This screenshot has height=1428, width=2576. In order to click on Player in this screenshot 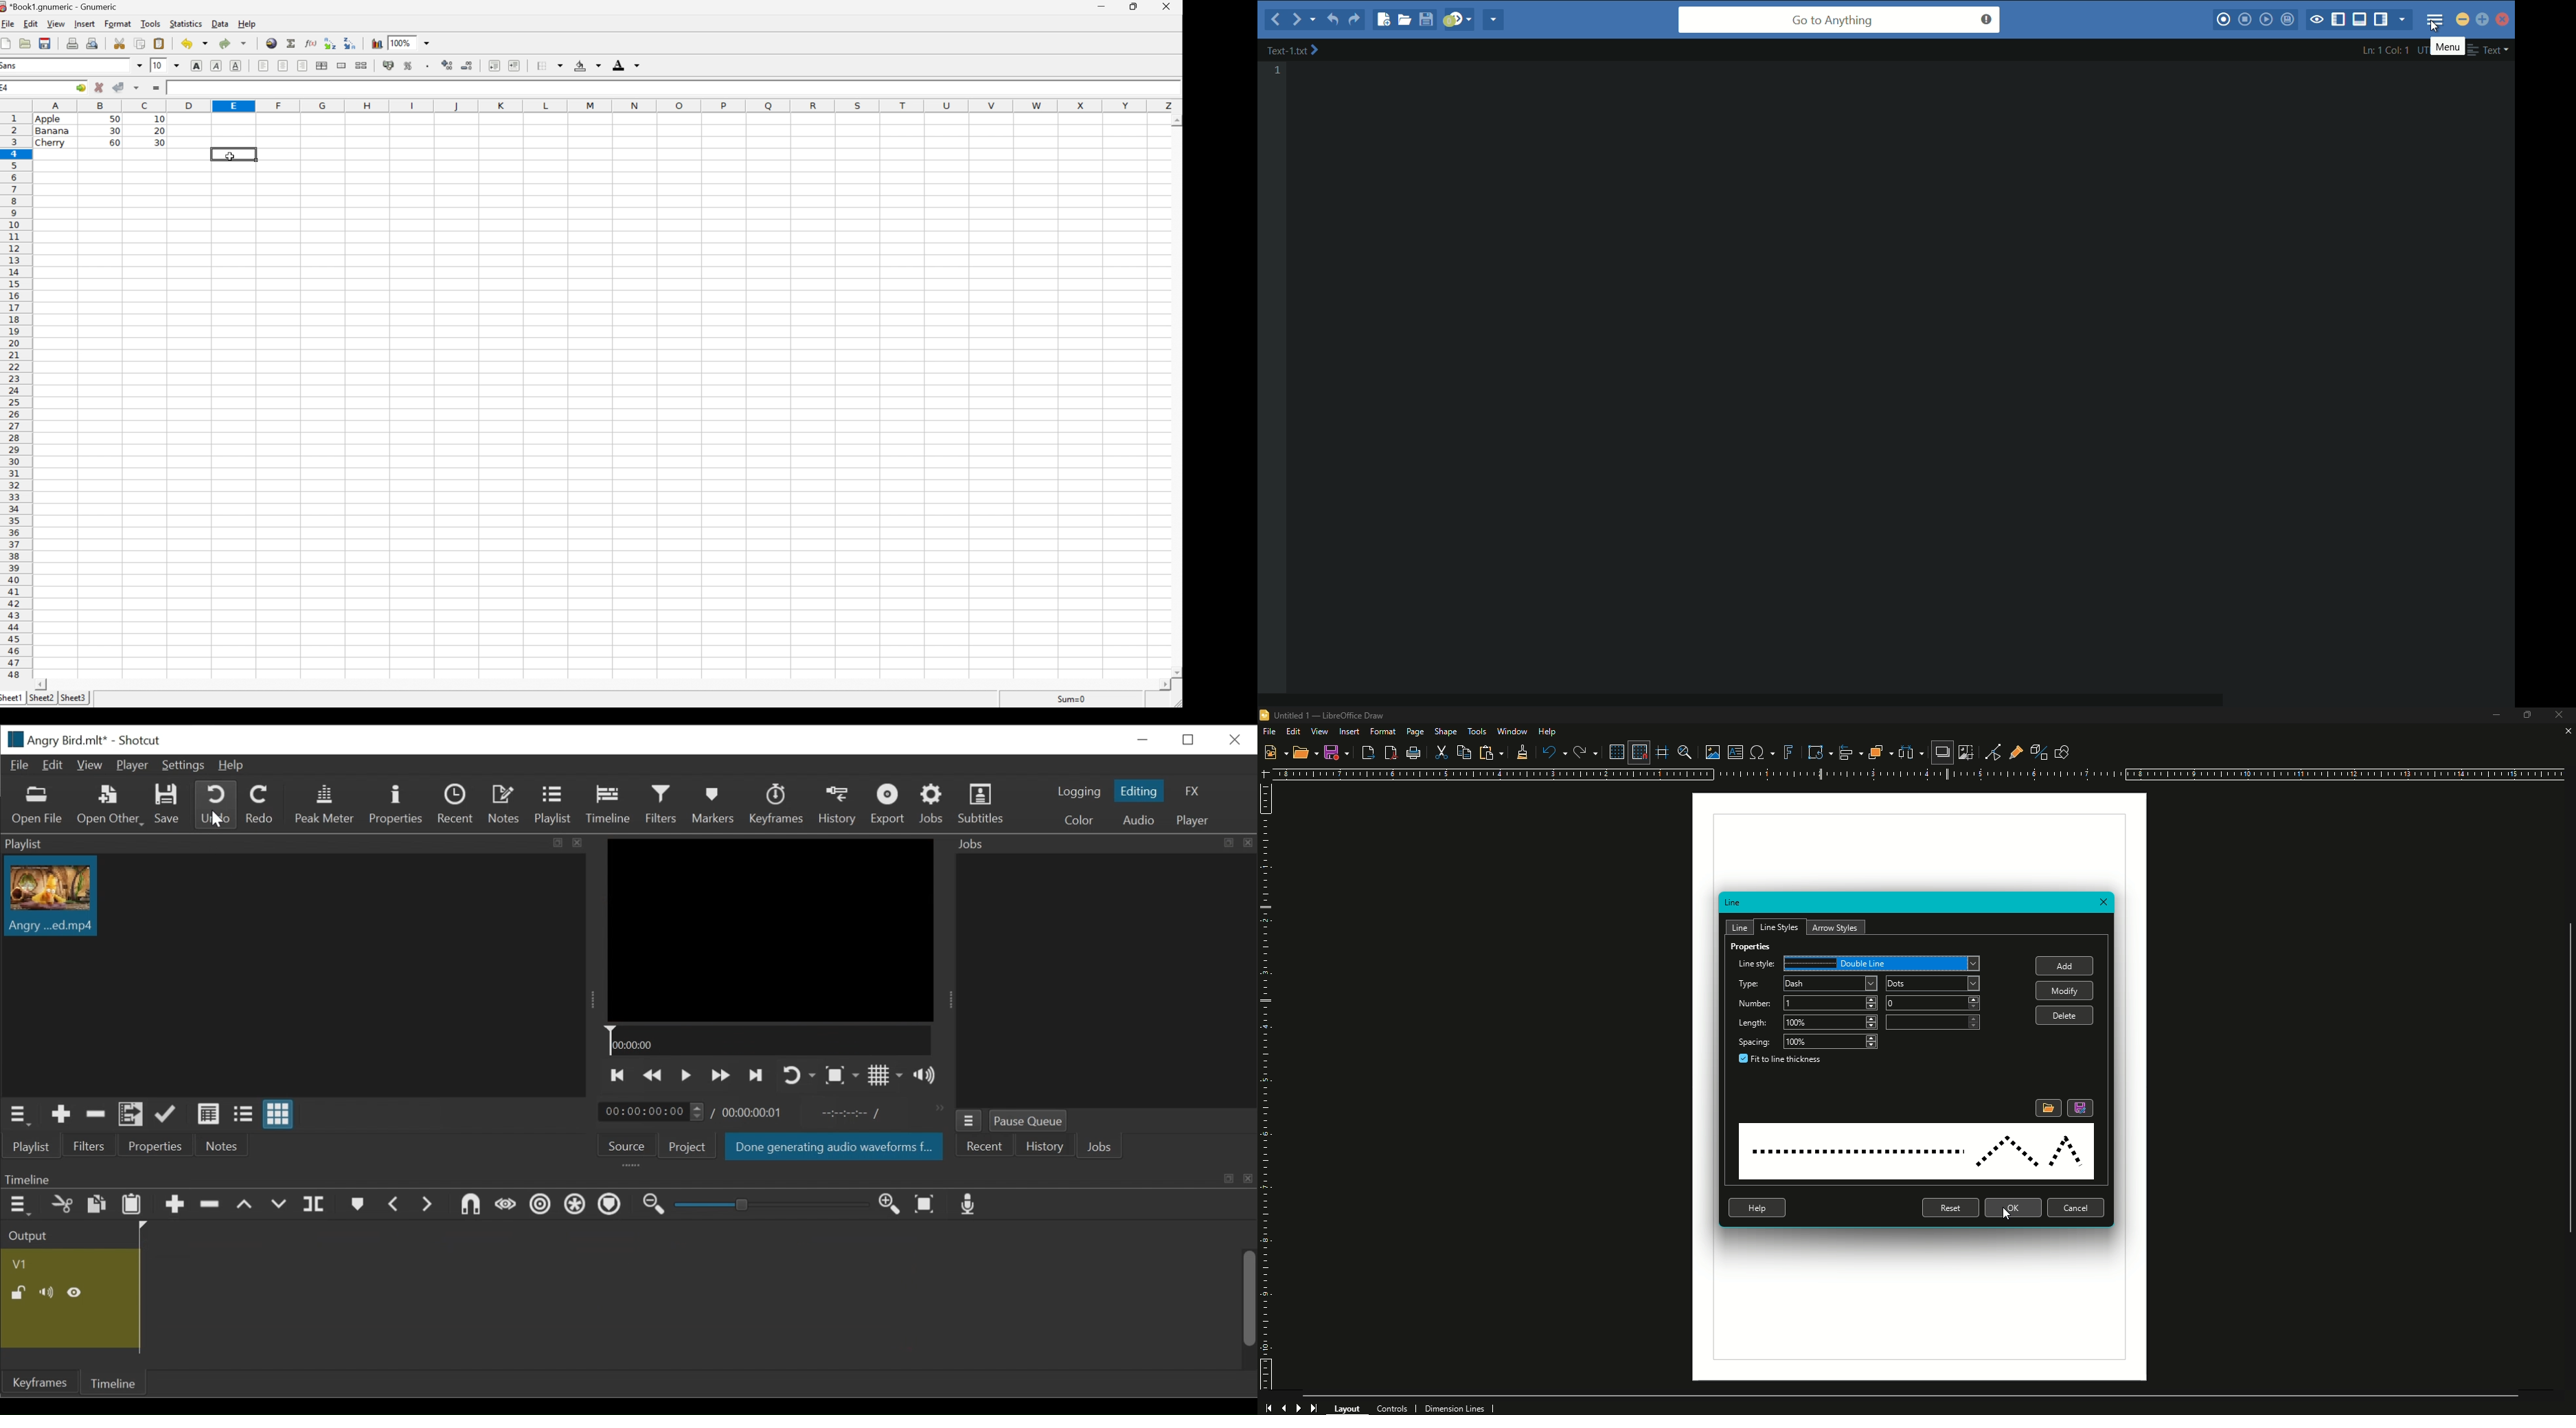, I will do `click(132, 764)`.